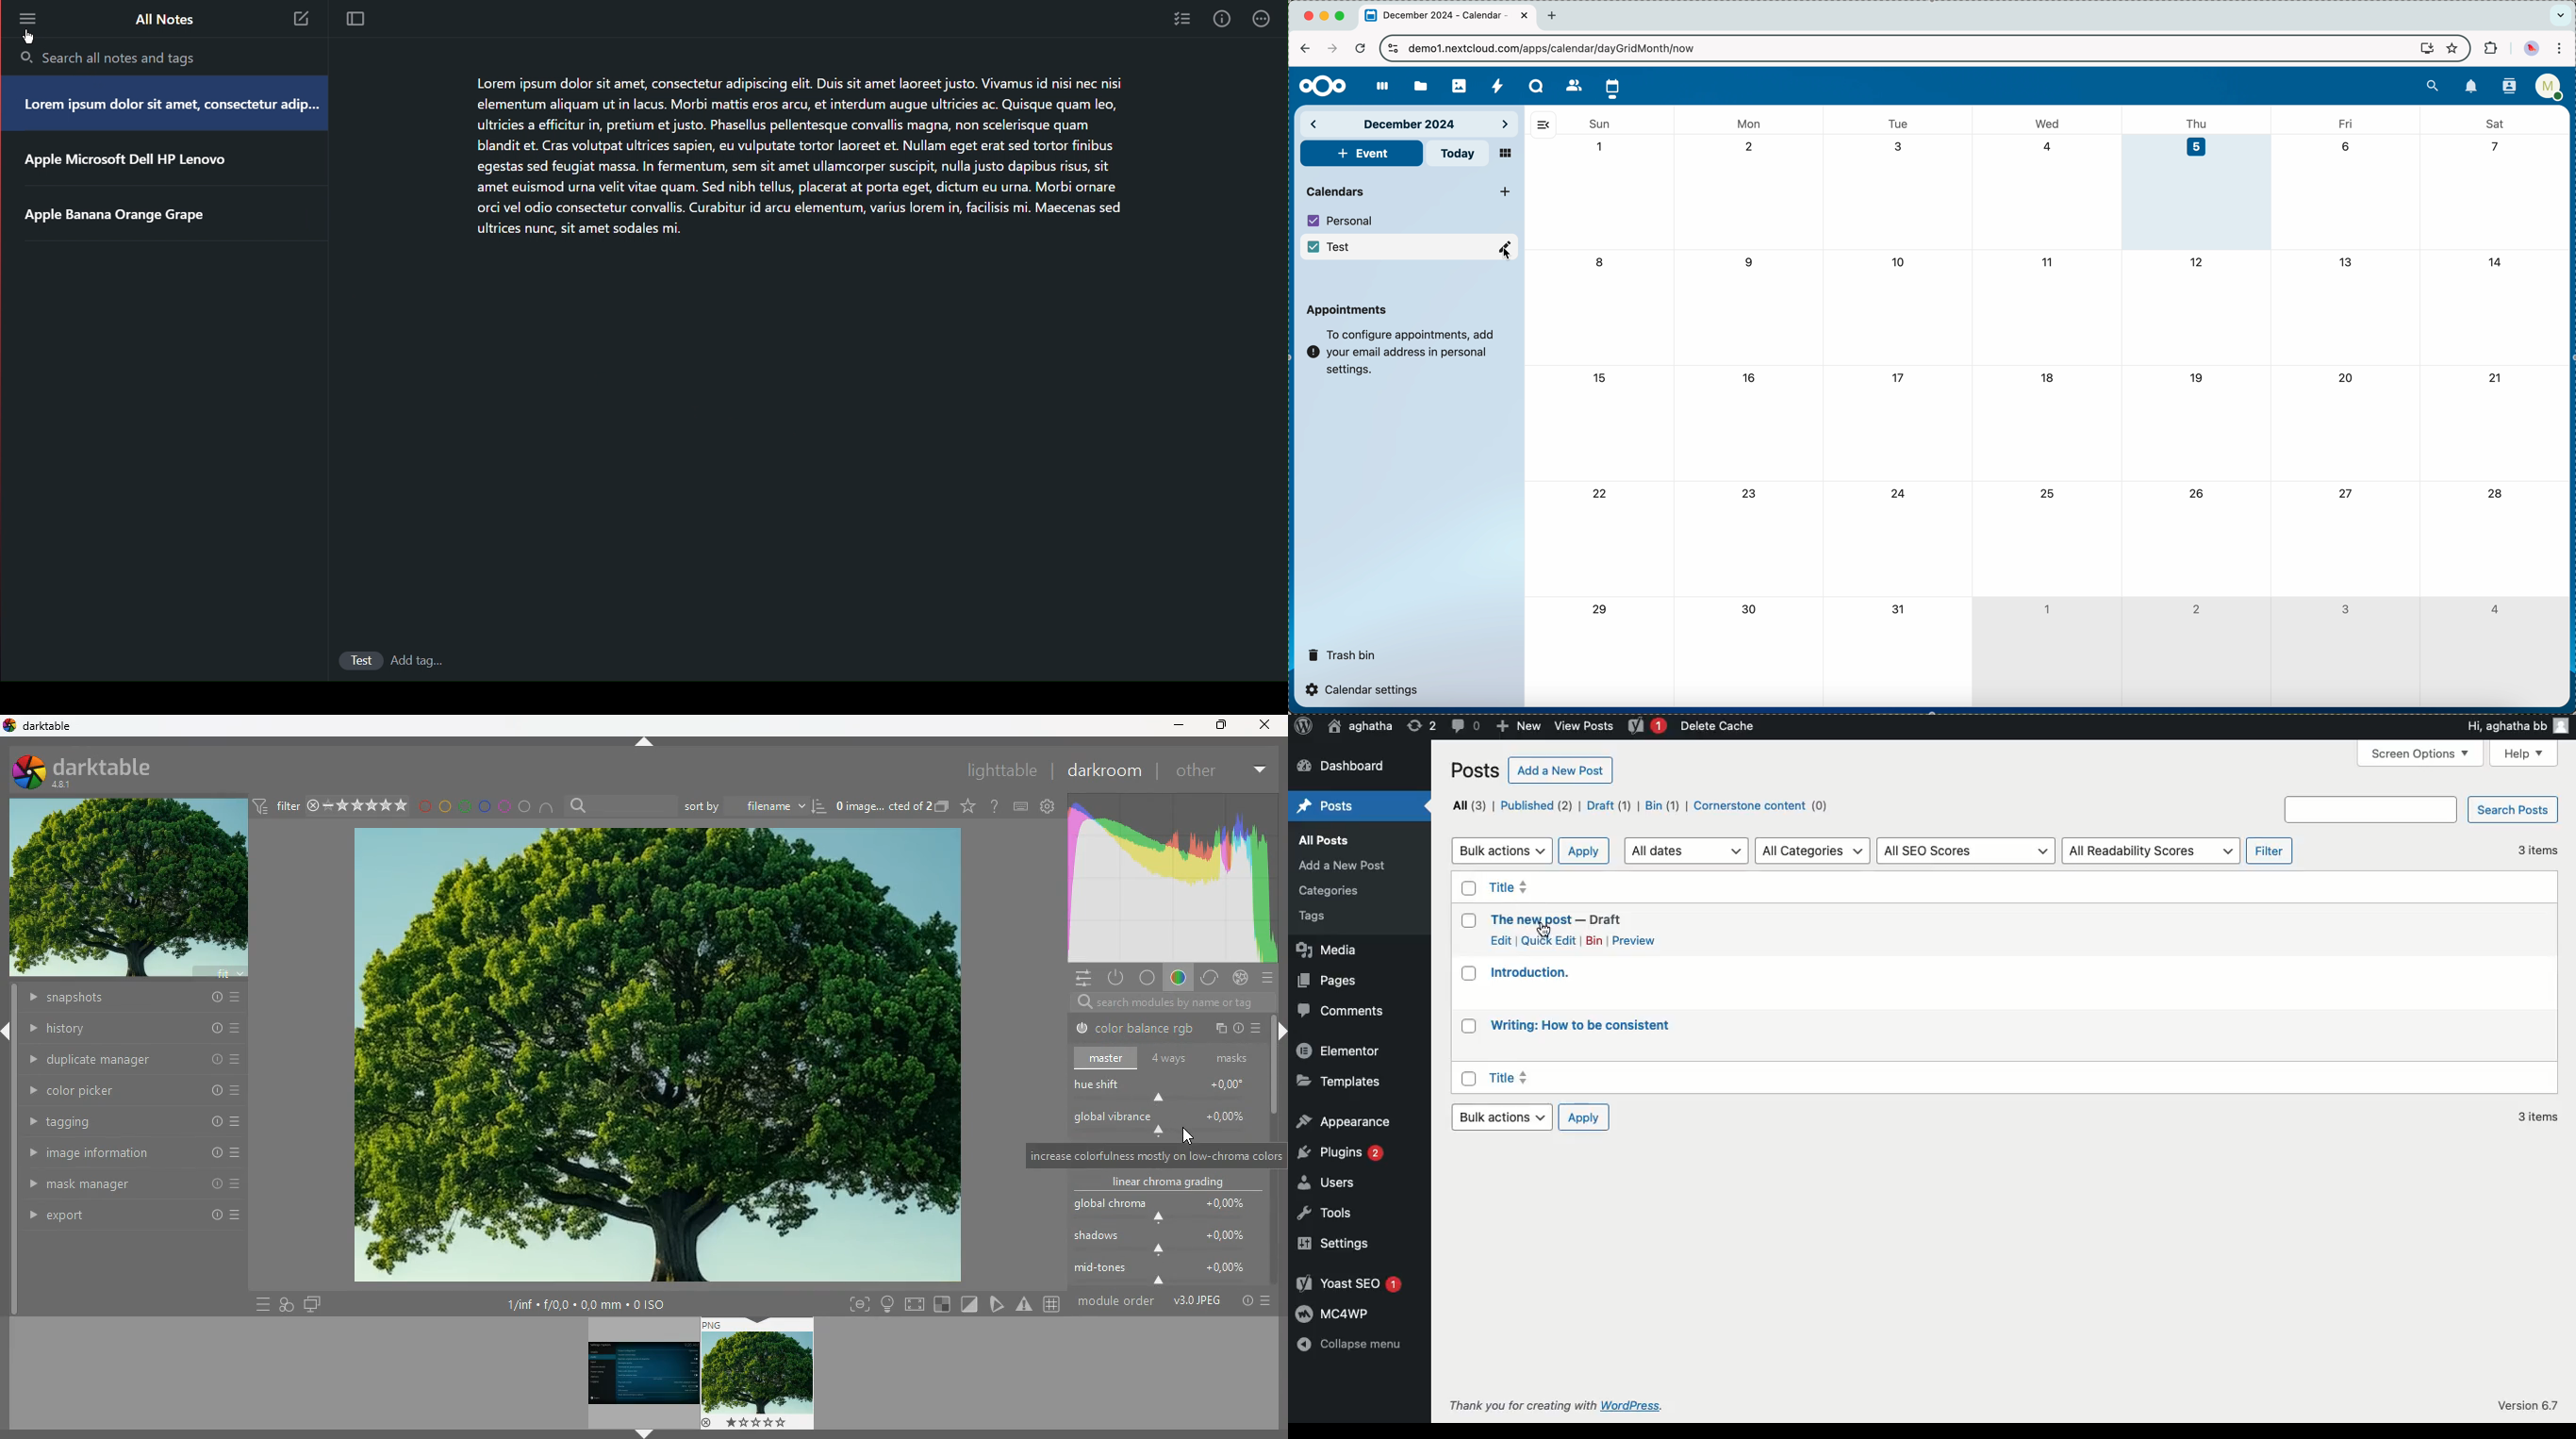 This screenshot has width=2576, height=1456. Describe the element at coordinates (1534, 804) in the screenshot. I see `Published` at that location.